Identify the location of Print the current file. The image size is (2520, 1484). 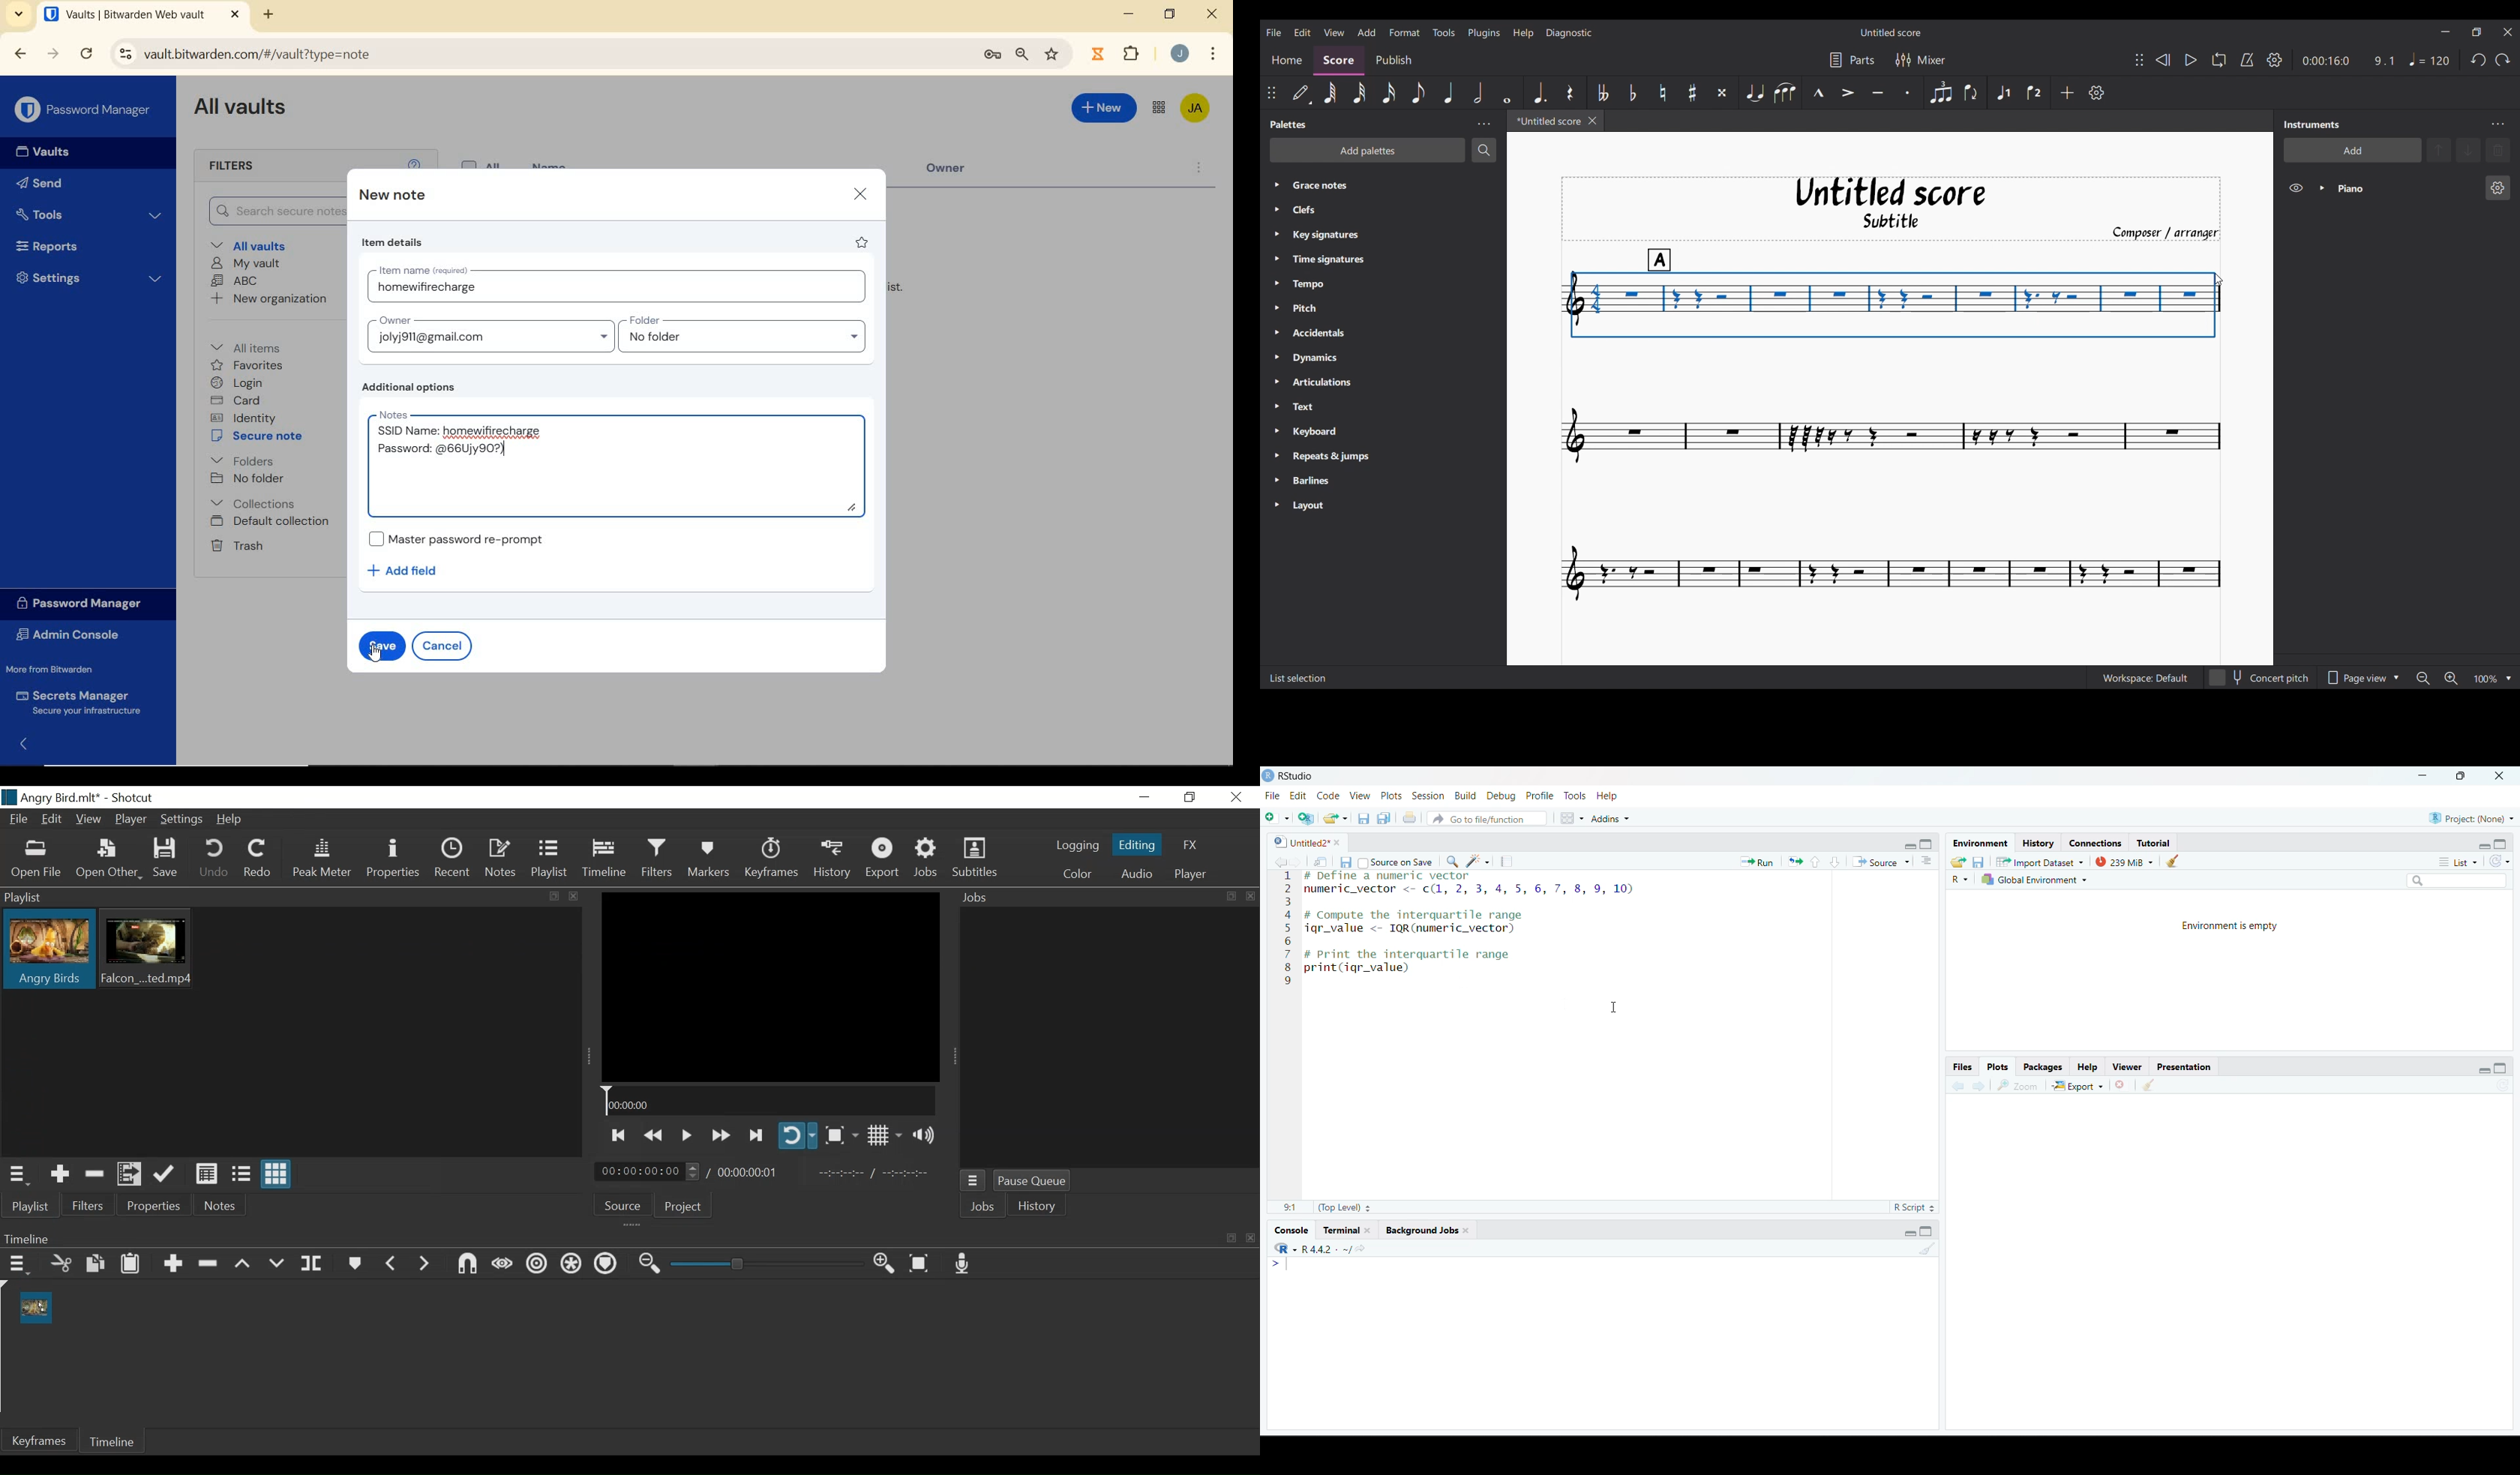
(1408, 817).